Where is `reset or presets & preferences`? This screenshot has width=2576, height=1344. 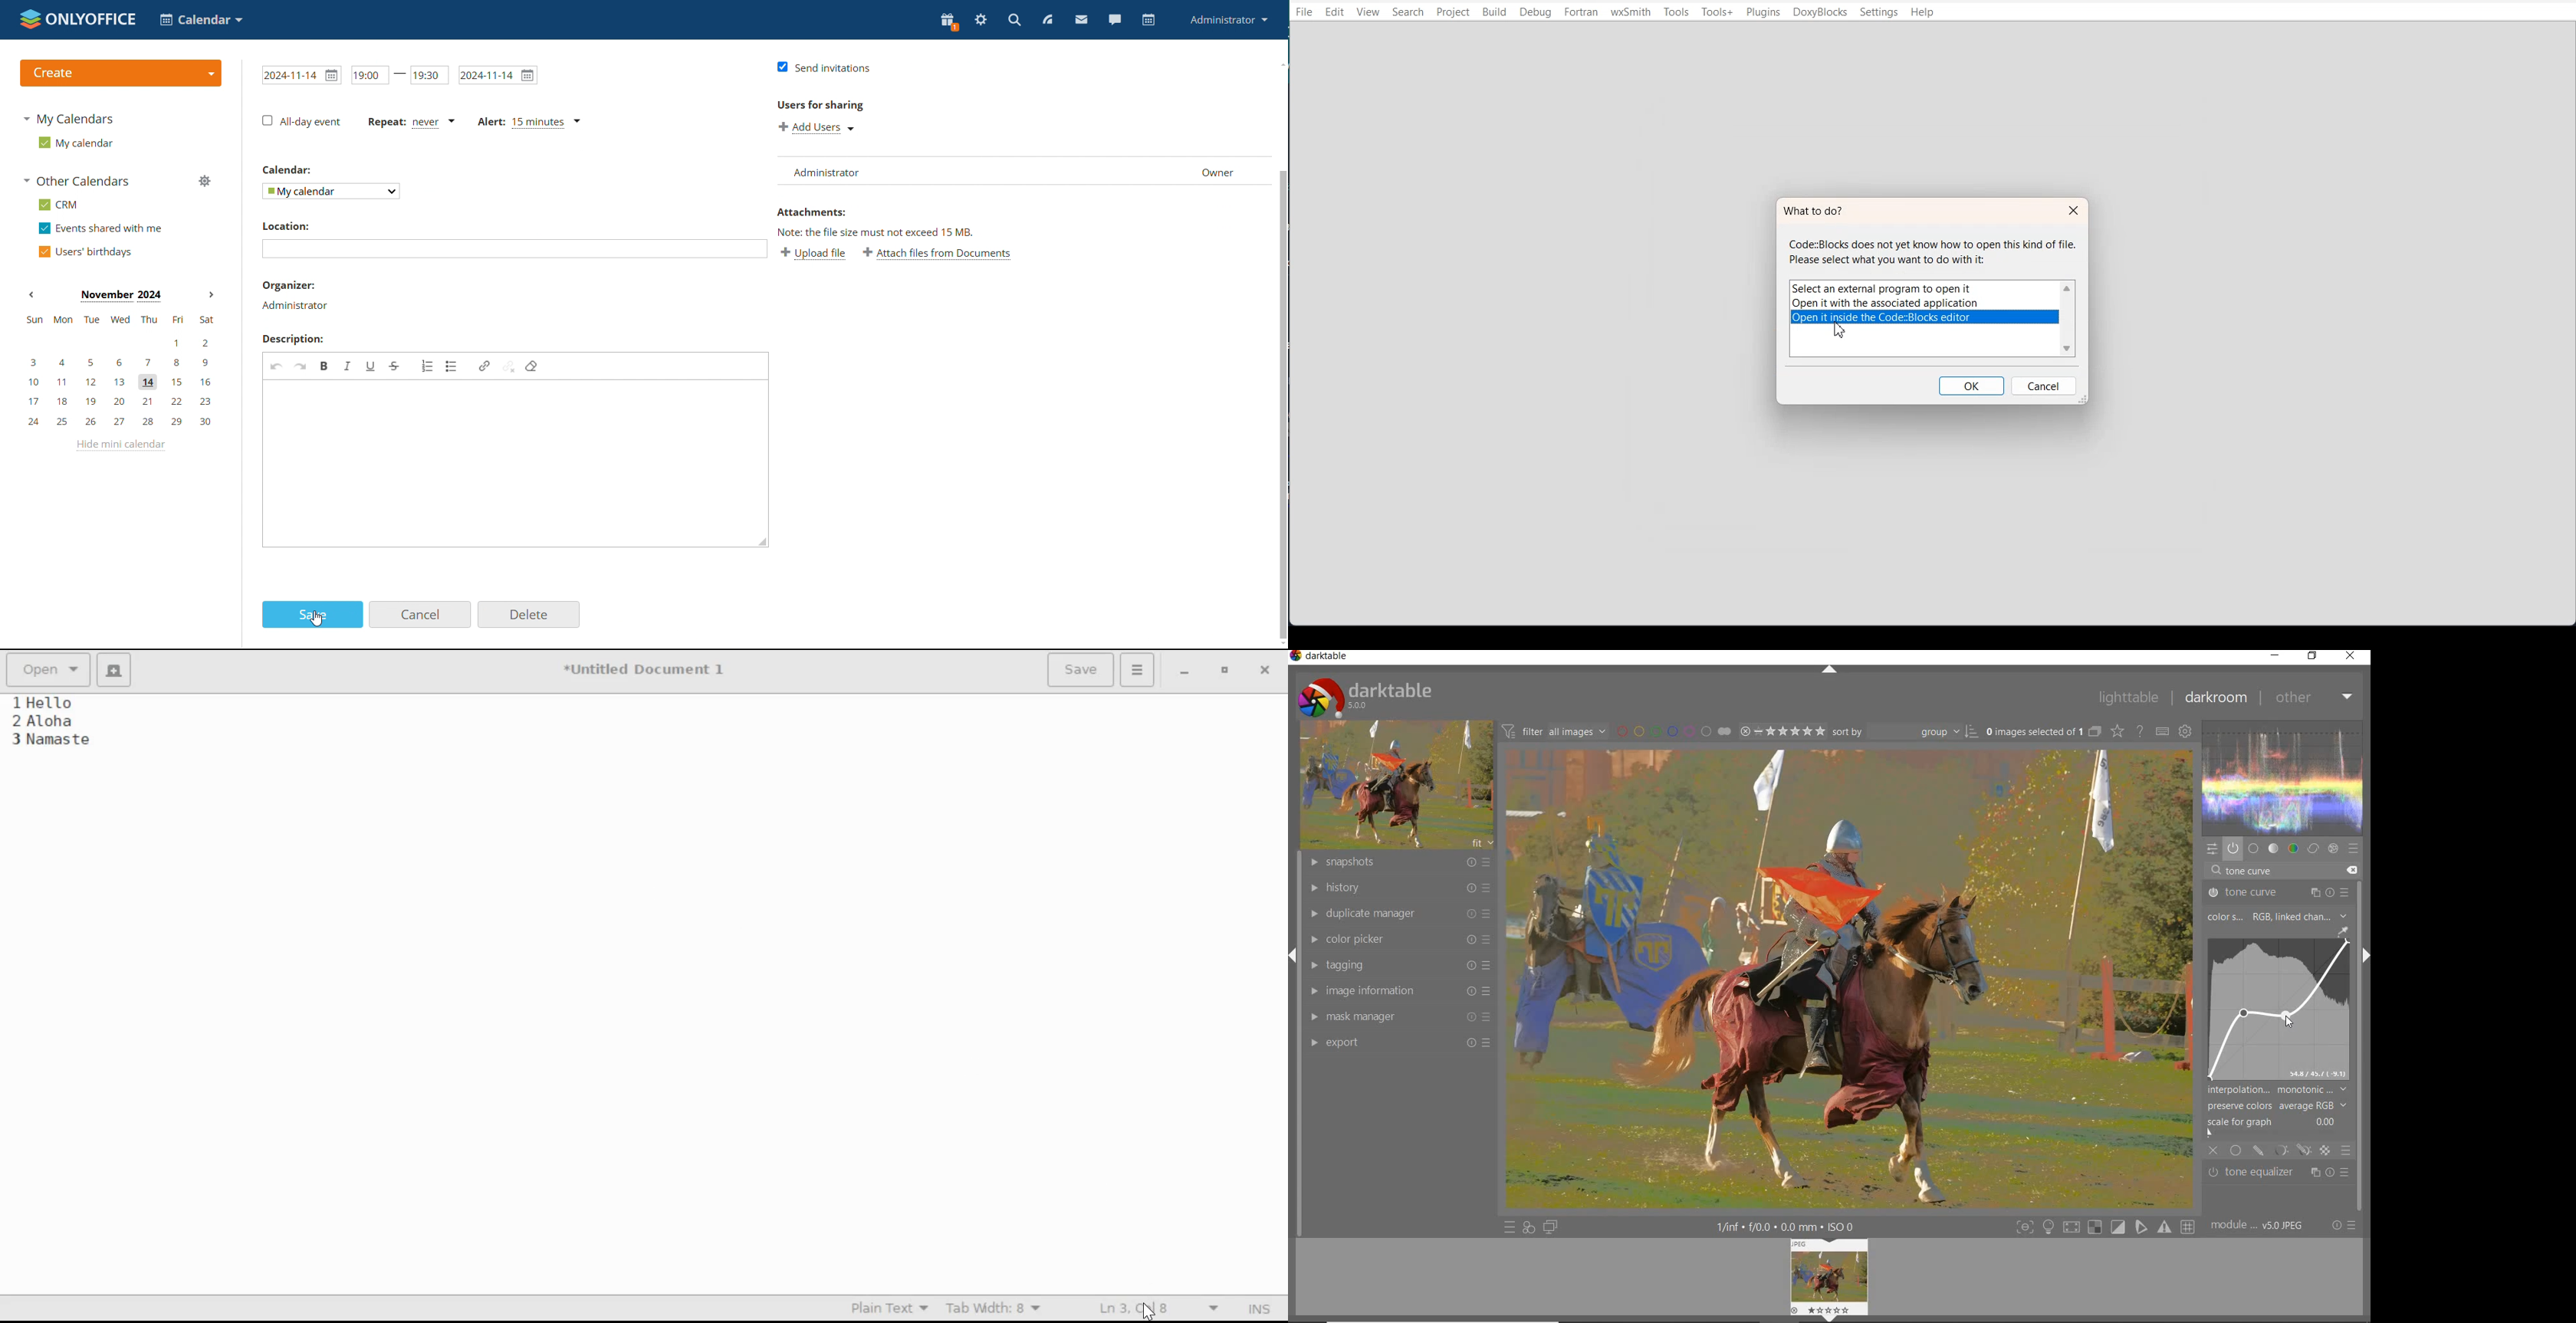
reset or presets & preferences is located at coordinates (2344, 1226).